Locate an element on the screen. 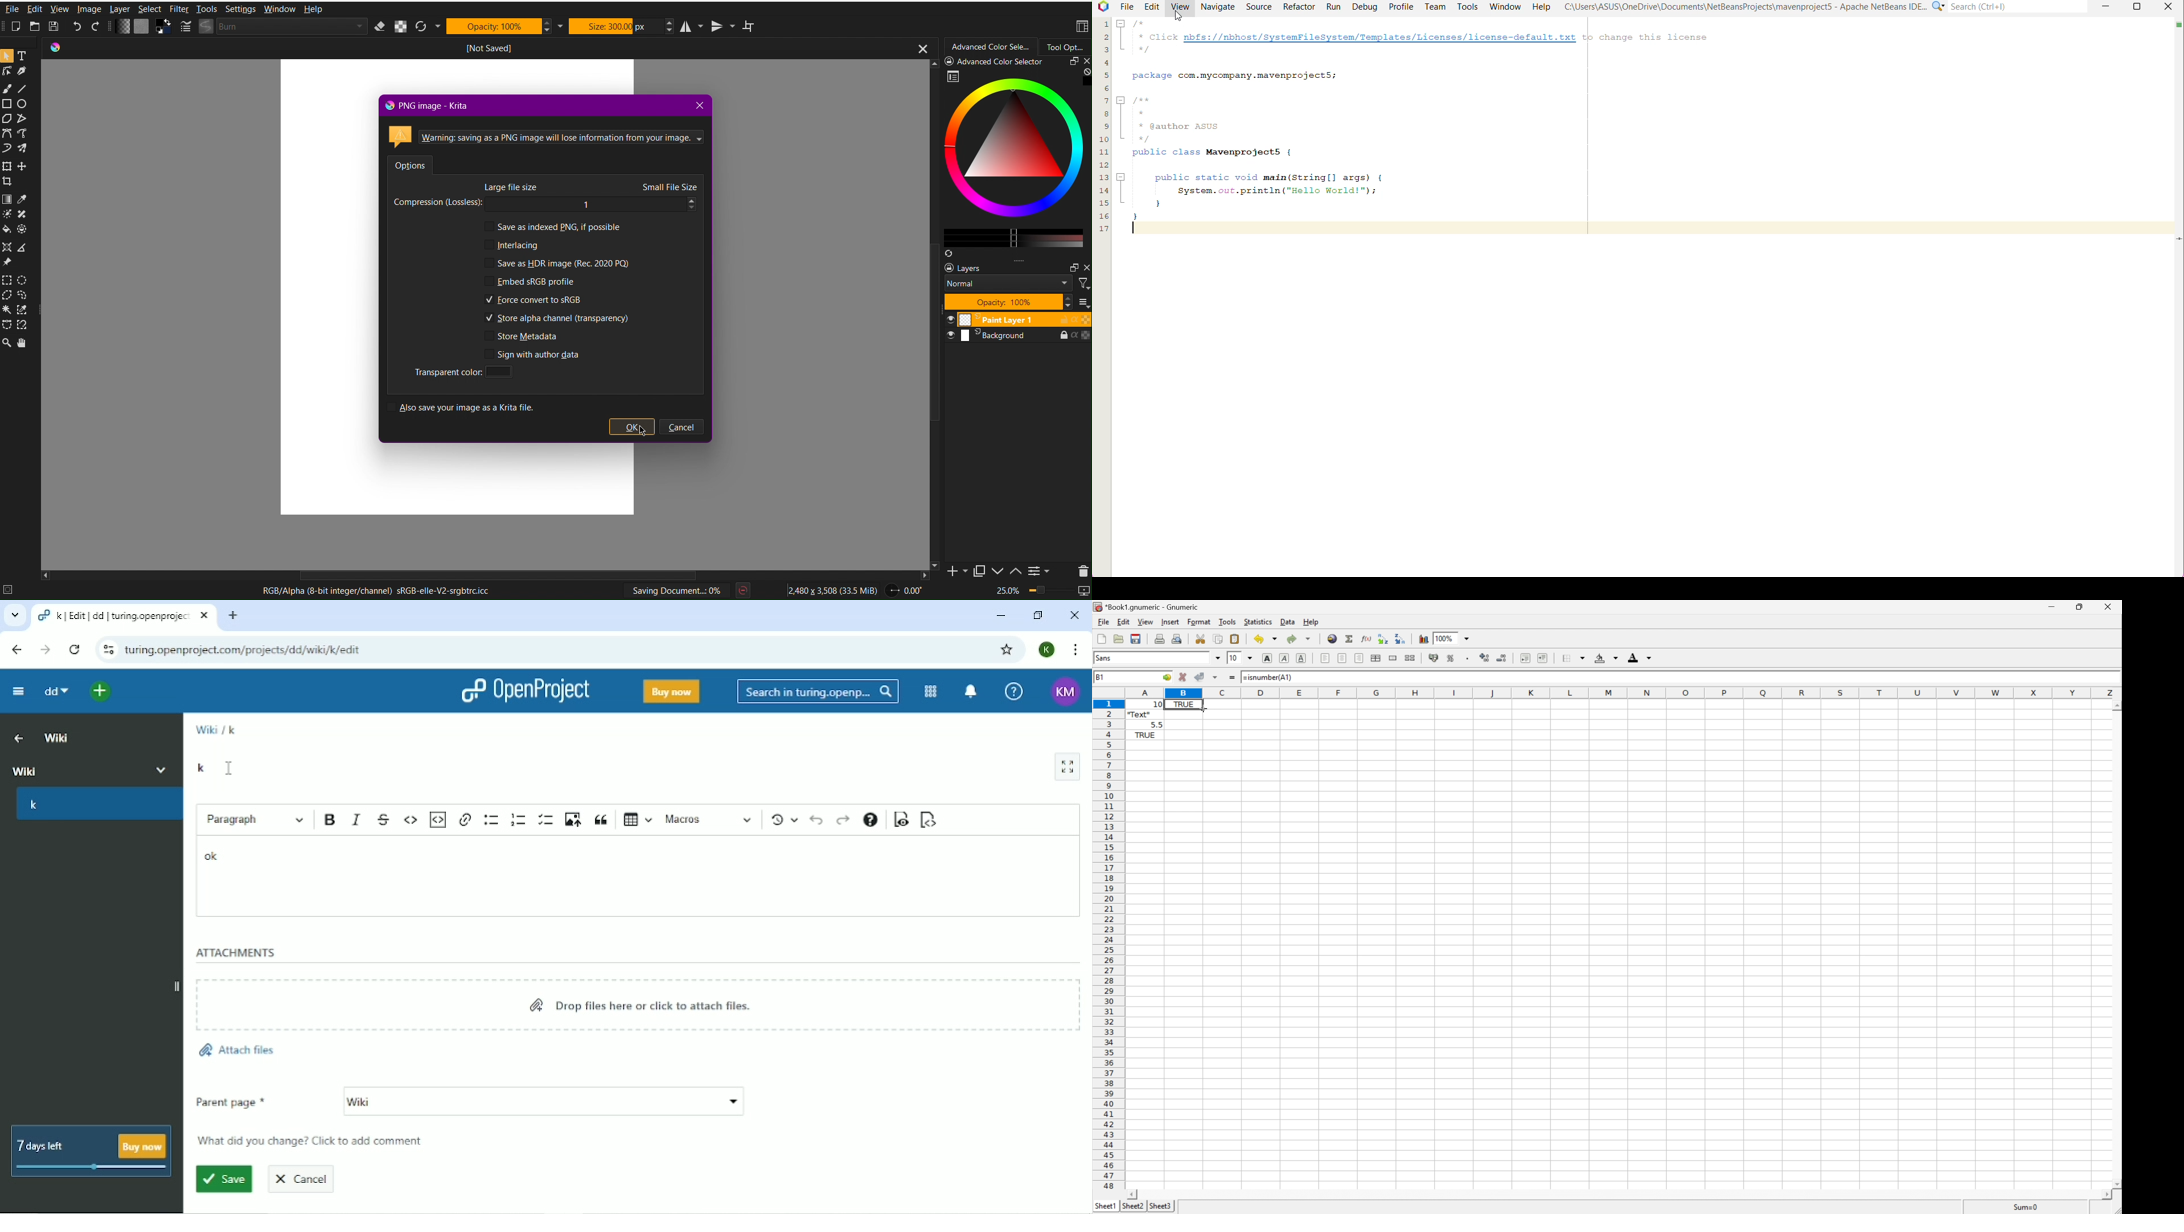 Image resolution: width=2184 pixels, height=1232 pixels. Sort the selected region in descending order based on the first column selected is located at coordinates (1401, 638).